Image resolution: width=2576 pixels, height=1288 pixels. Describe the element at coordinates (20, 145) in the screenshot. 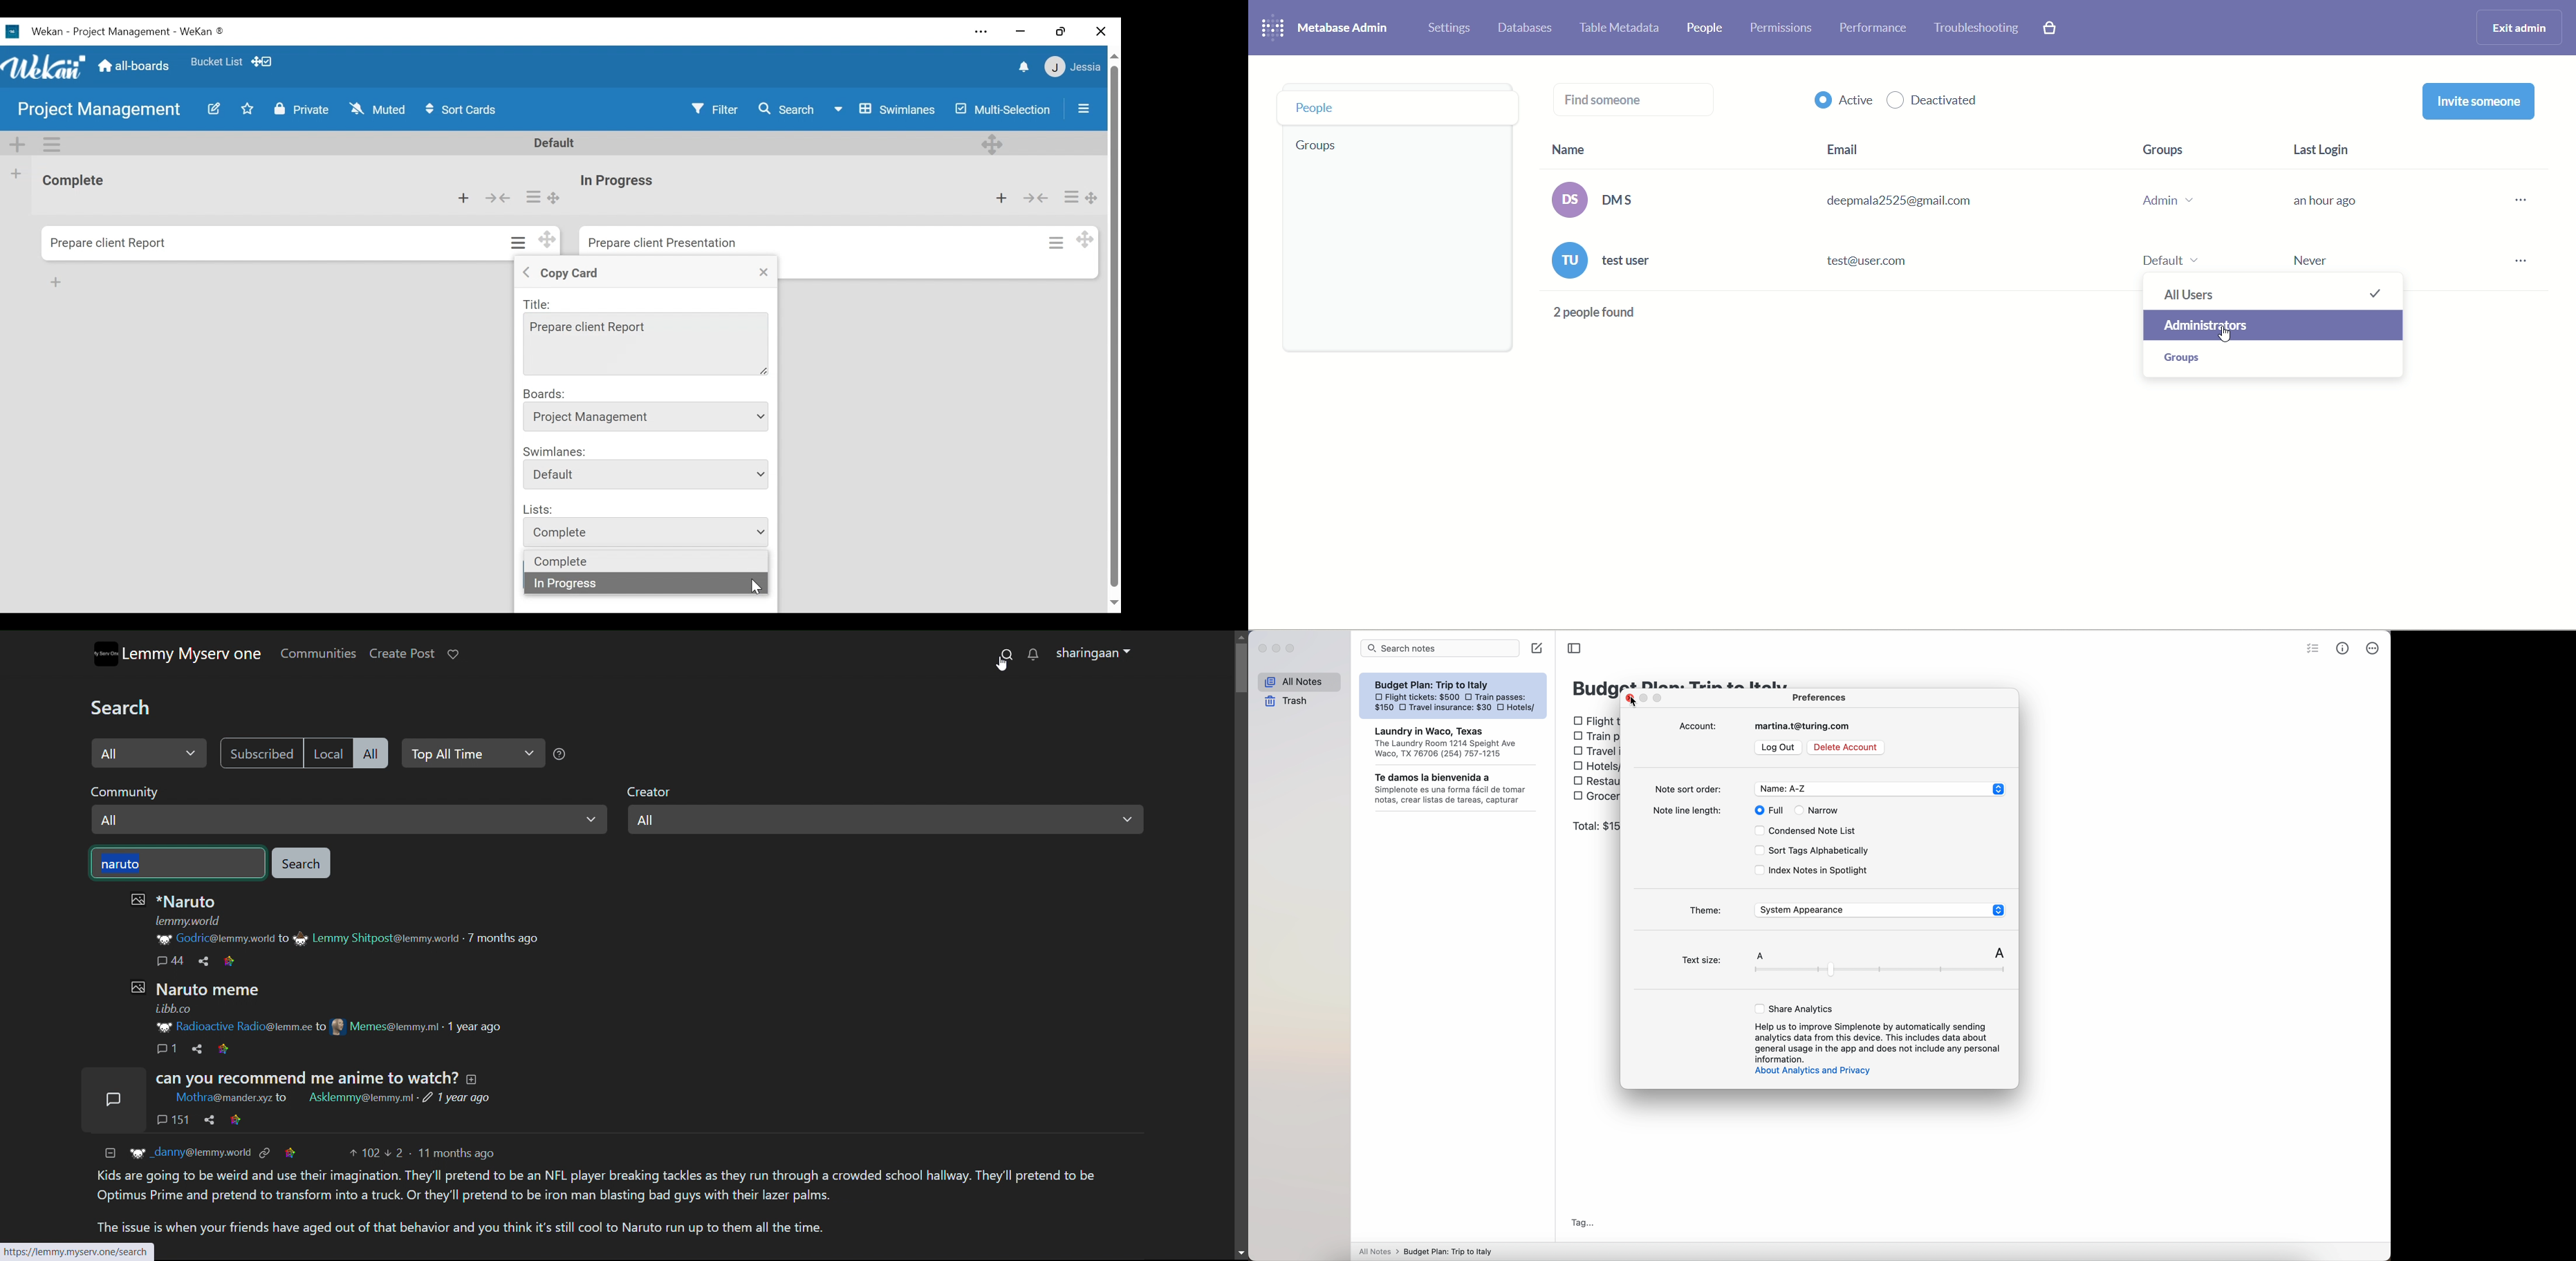

I see `Add Swimlane` at that location.